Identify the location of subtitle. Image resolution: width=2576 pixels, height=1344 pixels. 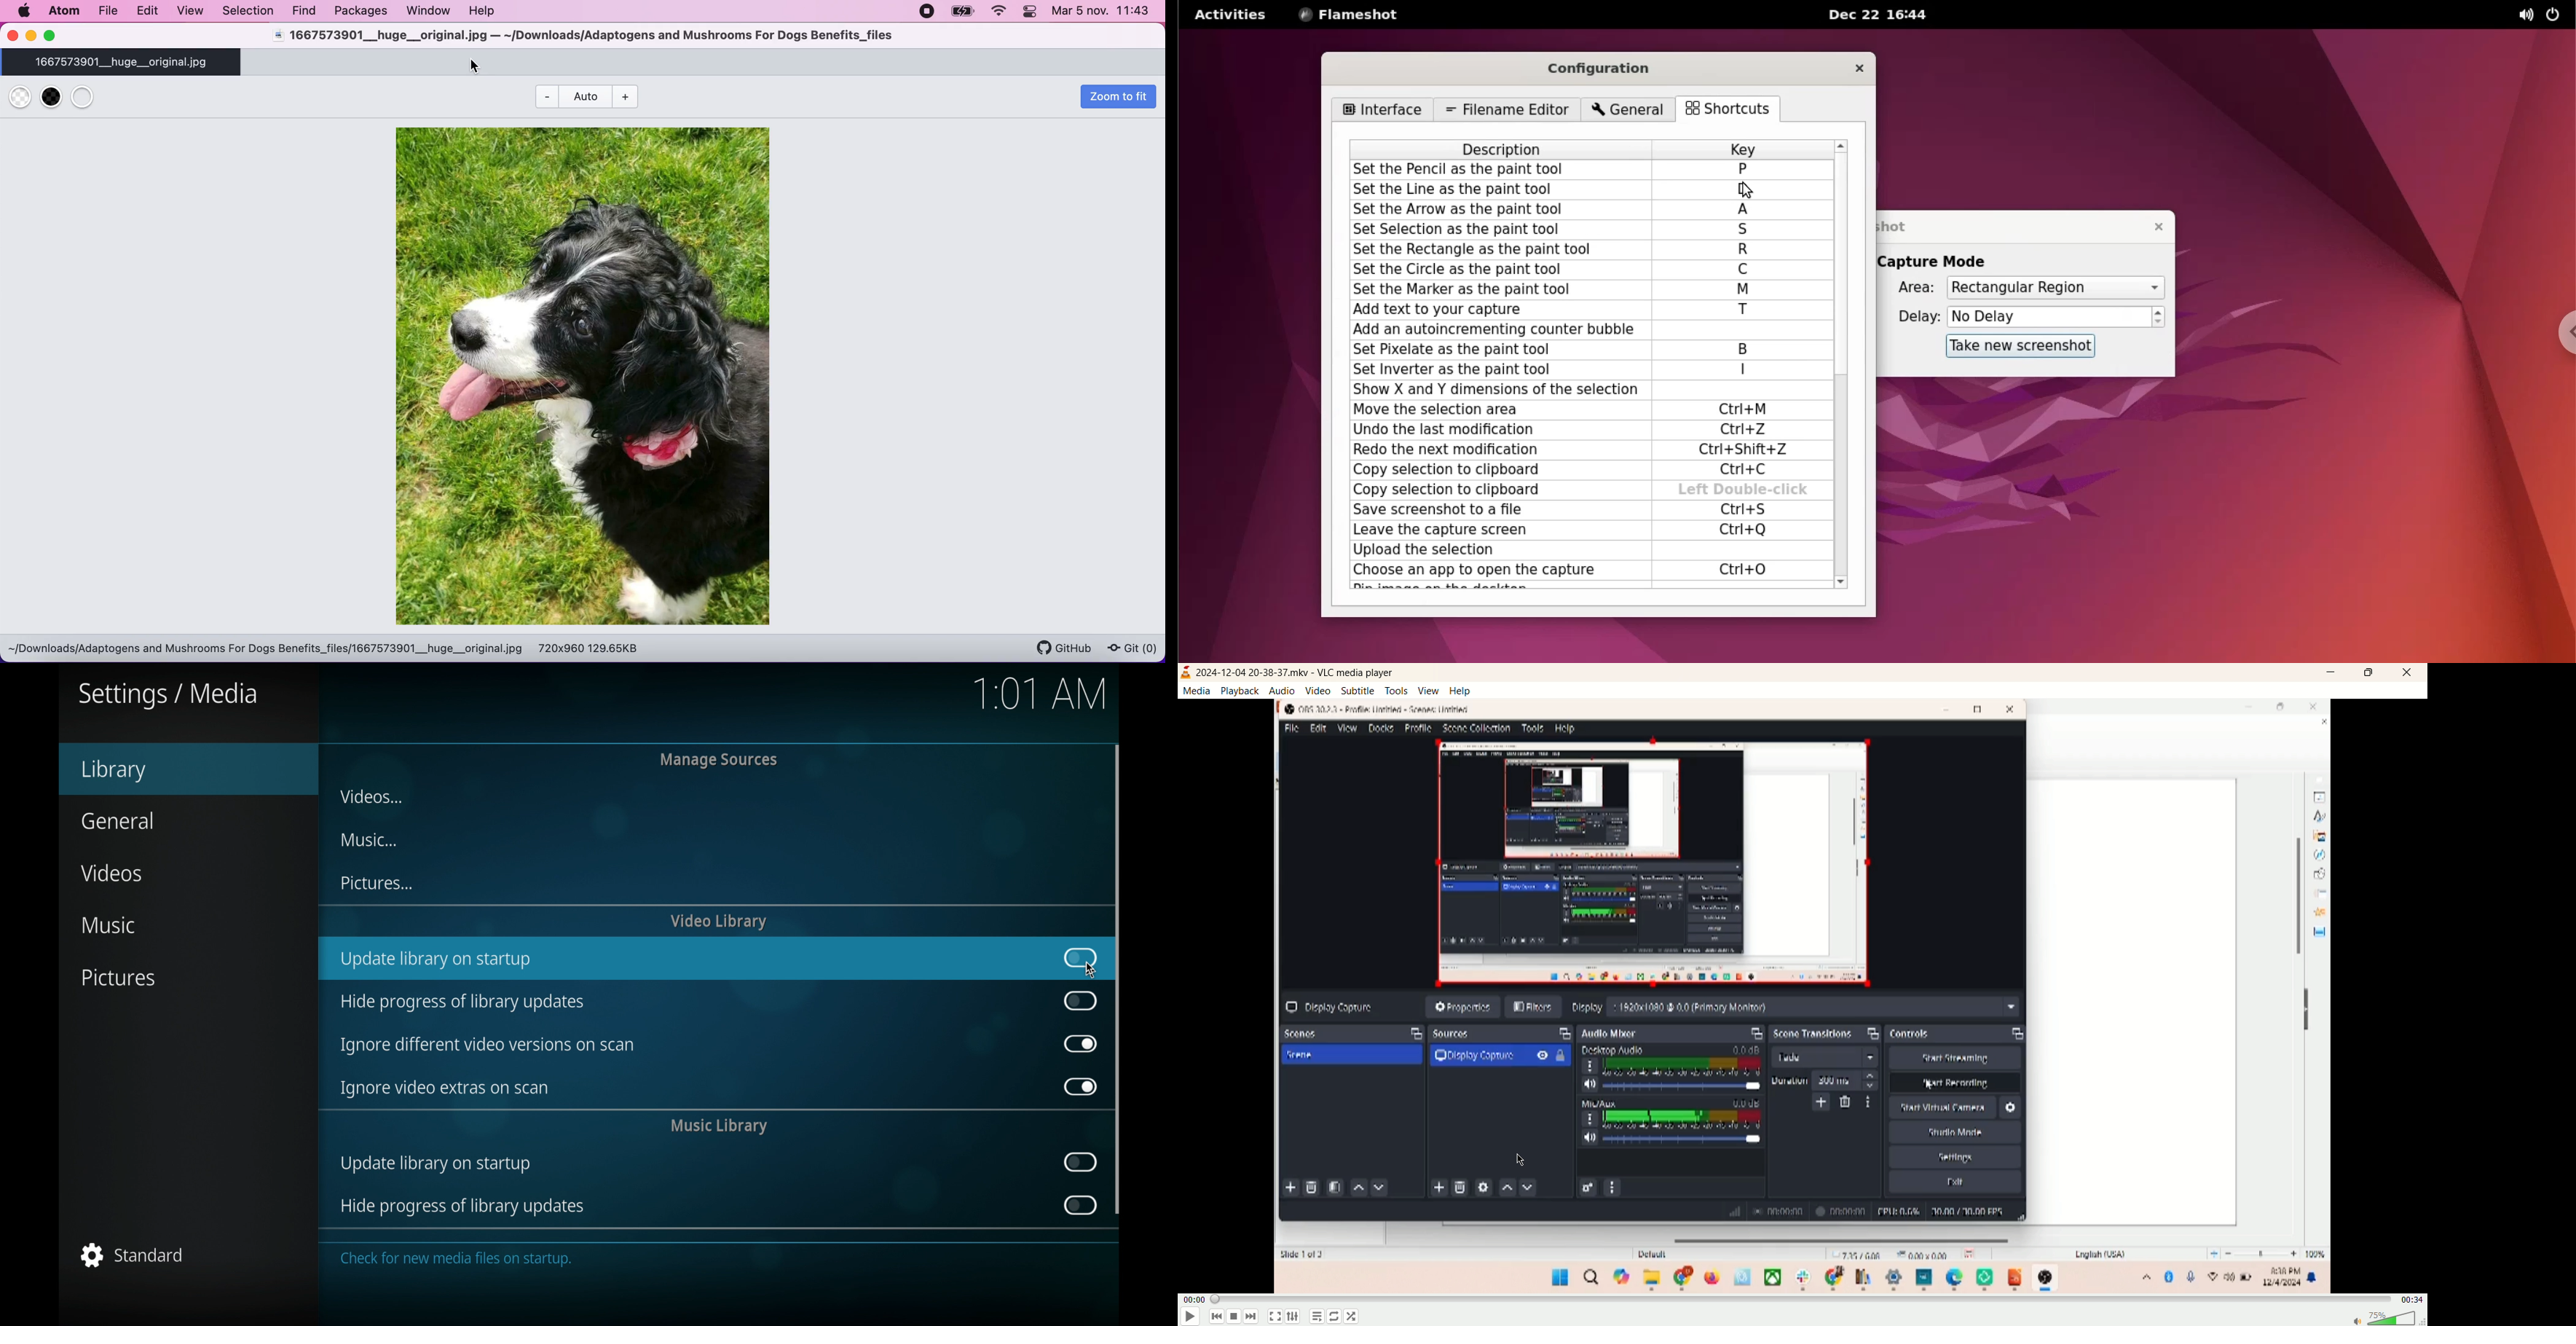
(1359, 692).